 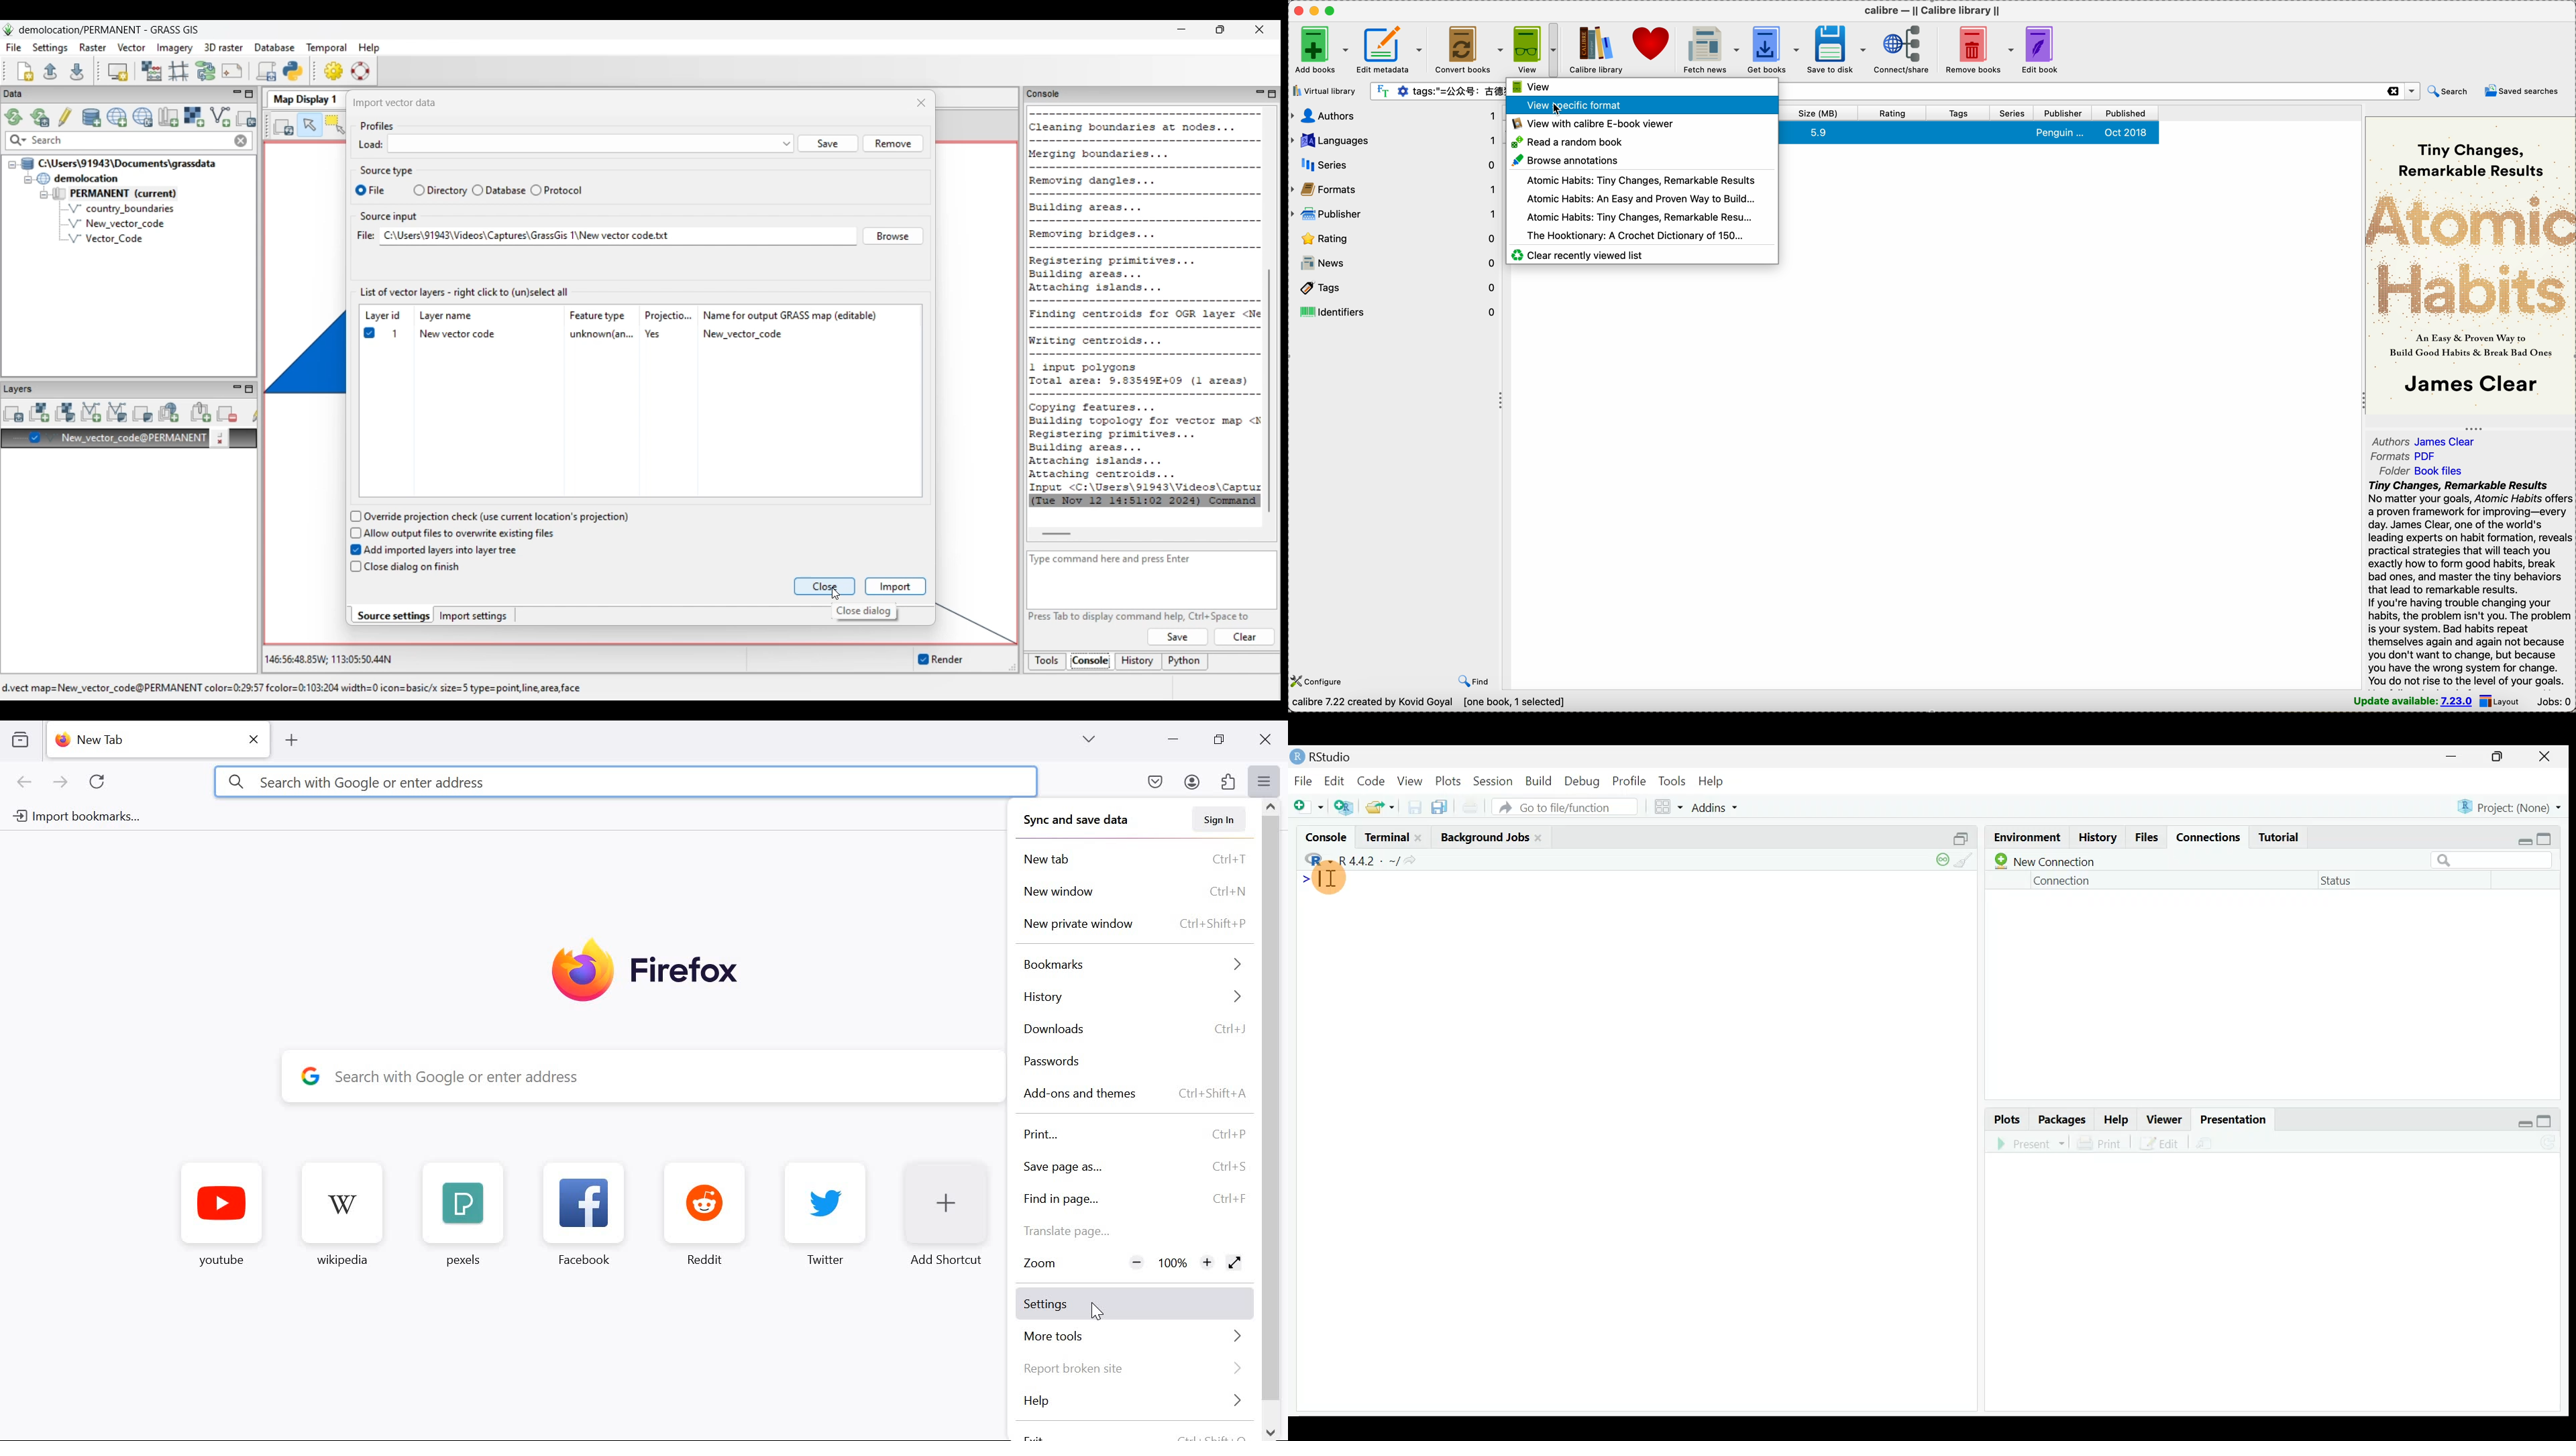 What do you see at coordinates (20, 738) in the screenshot?
I see `view recent browsing across windows` at bounding box center [20, 738].